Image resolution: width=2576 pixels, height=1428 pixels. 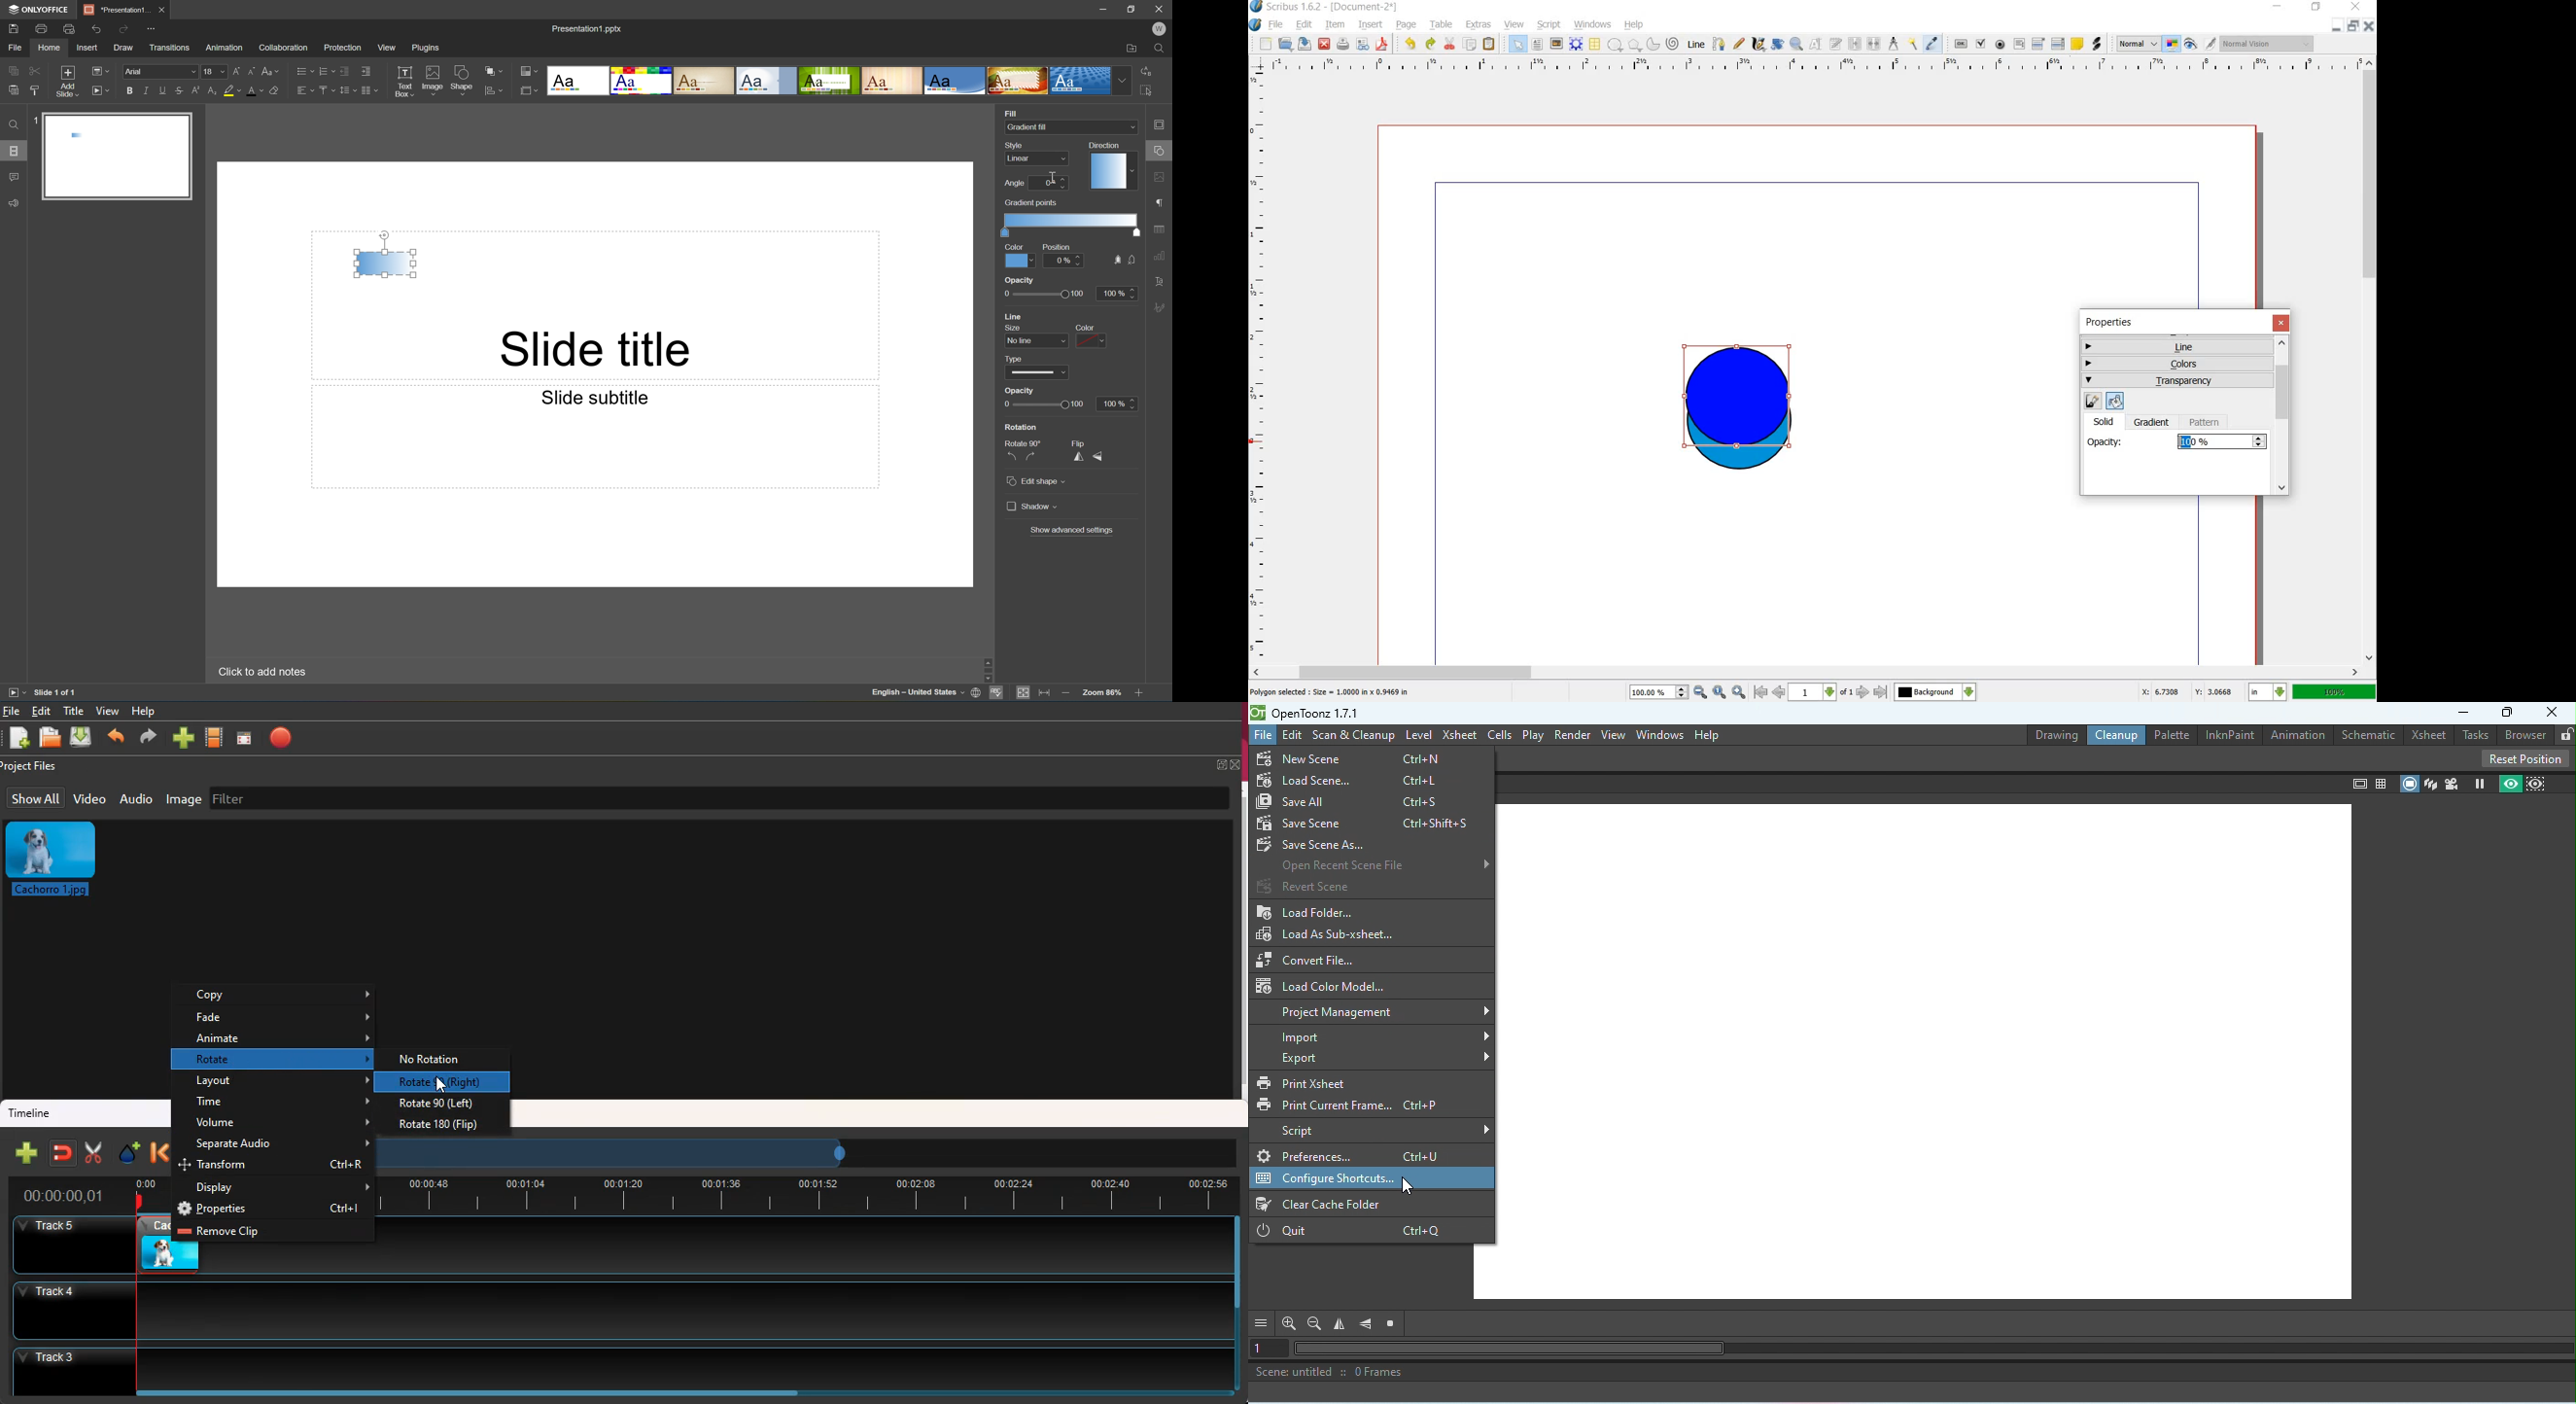 What do you see at coordinates (2180, 442) in the screenshot?
I see `I-cursor` at bounding box center [2180, 442].